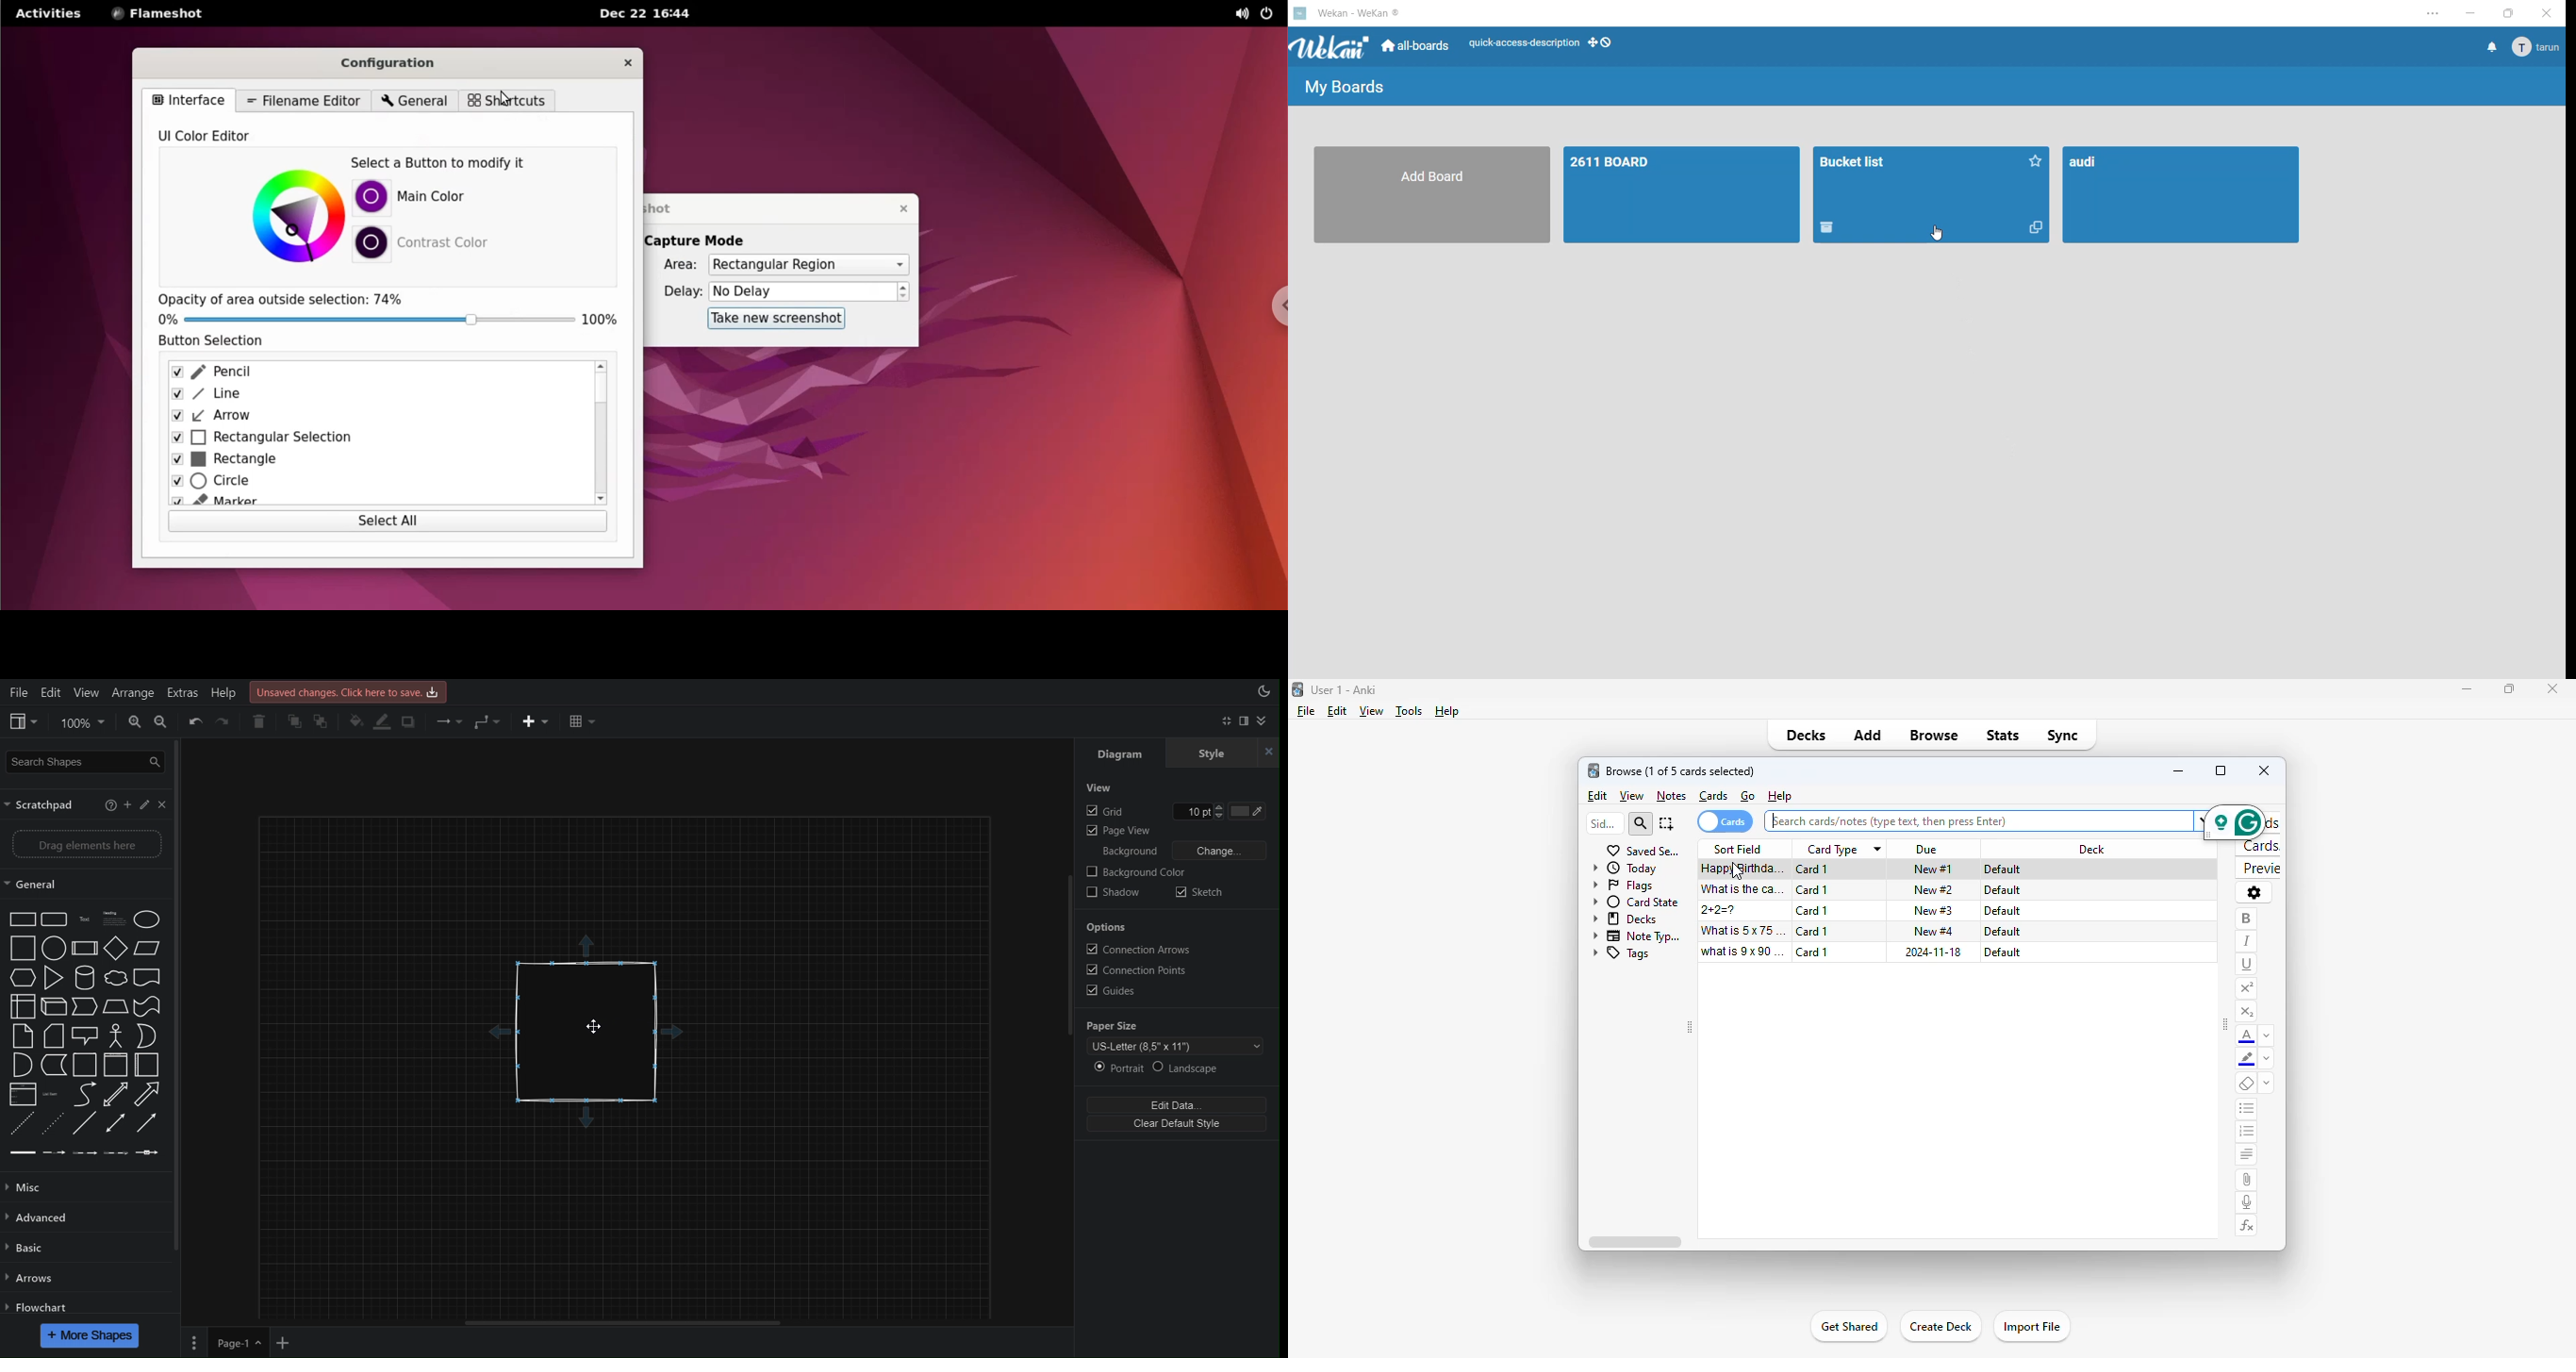 The image size is (2576, 1372). Describe the element at coordinates (2246, 1083) in the screenshot. I see `remove formatting` at that location.